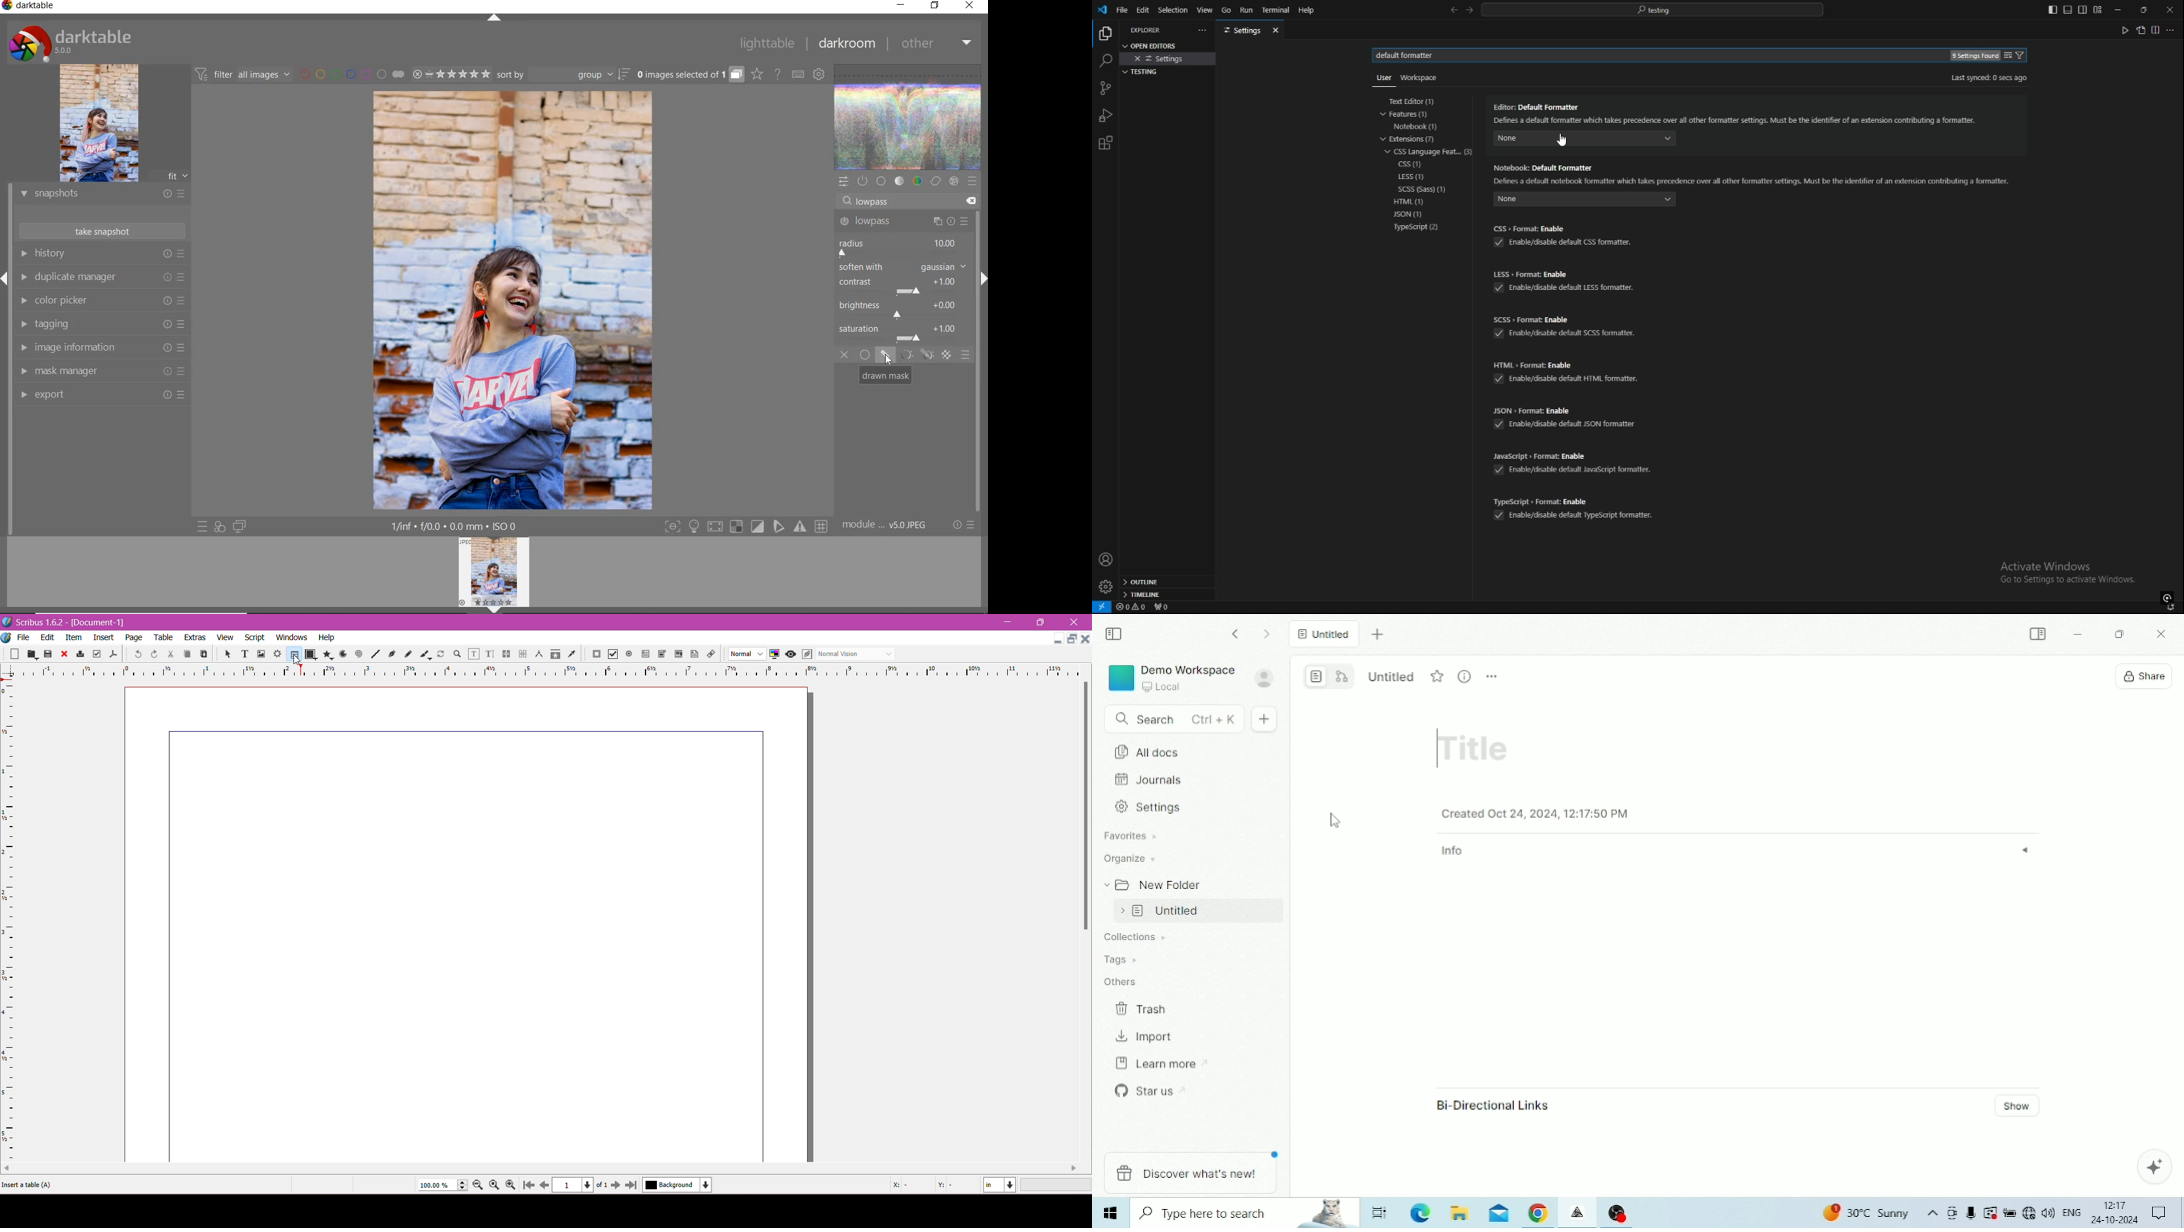 The width and height of the screenshot is (2184, 1232). Describe the element at coordinates (1164, 608) in the screenshot. I see `ports forwarded` at that location.